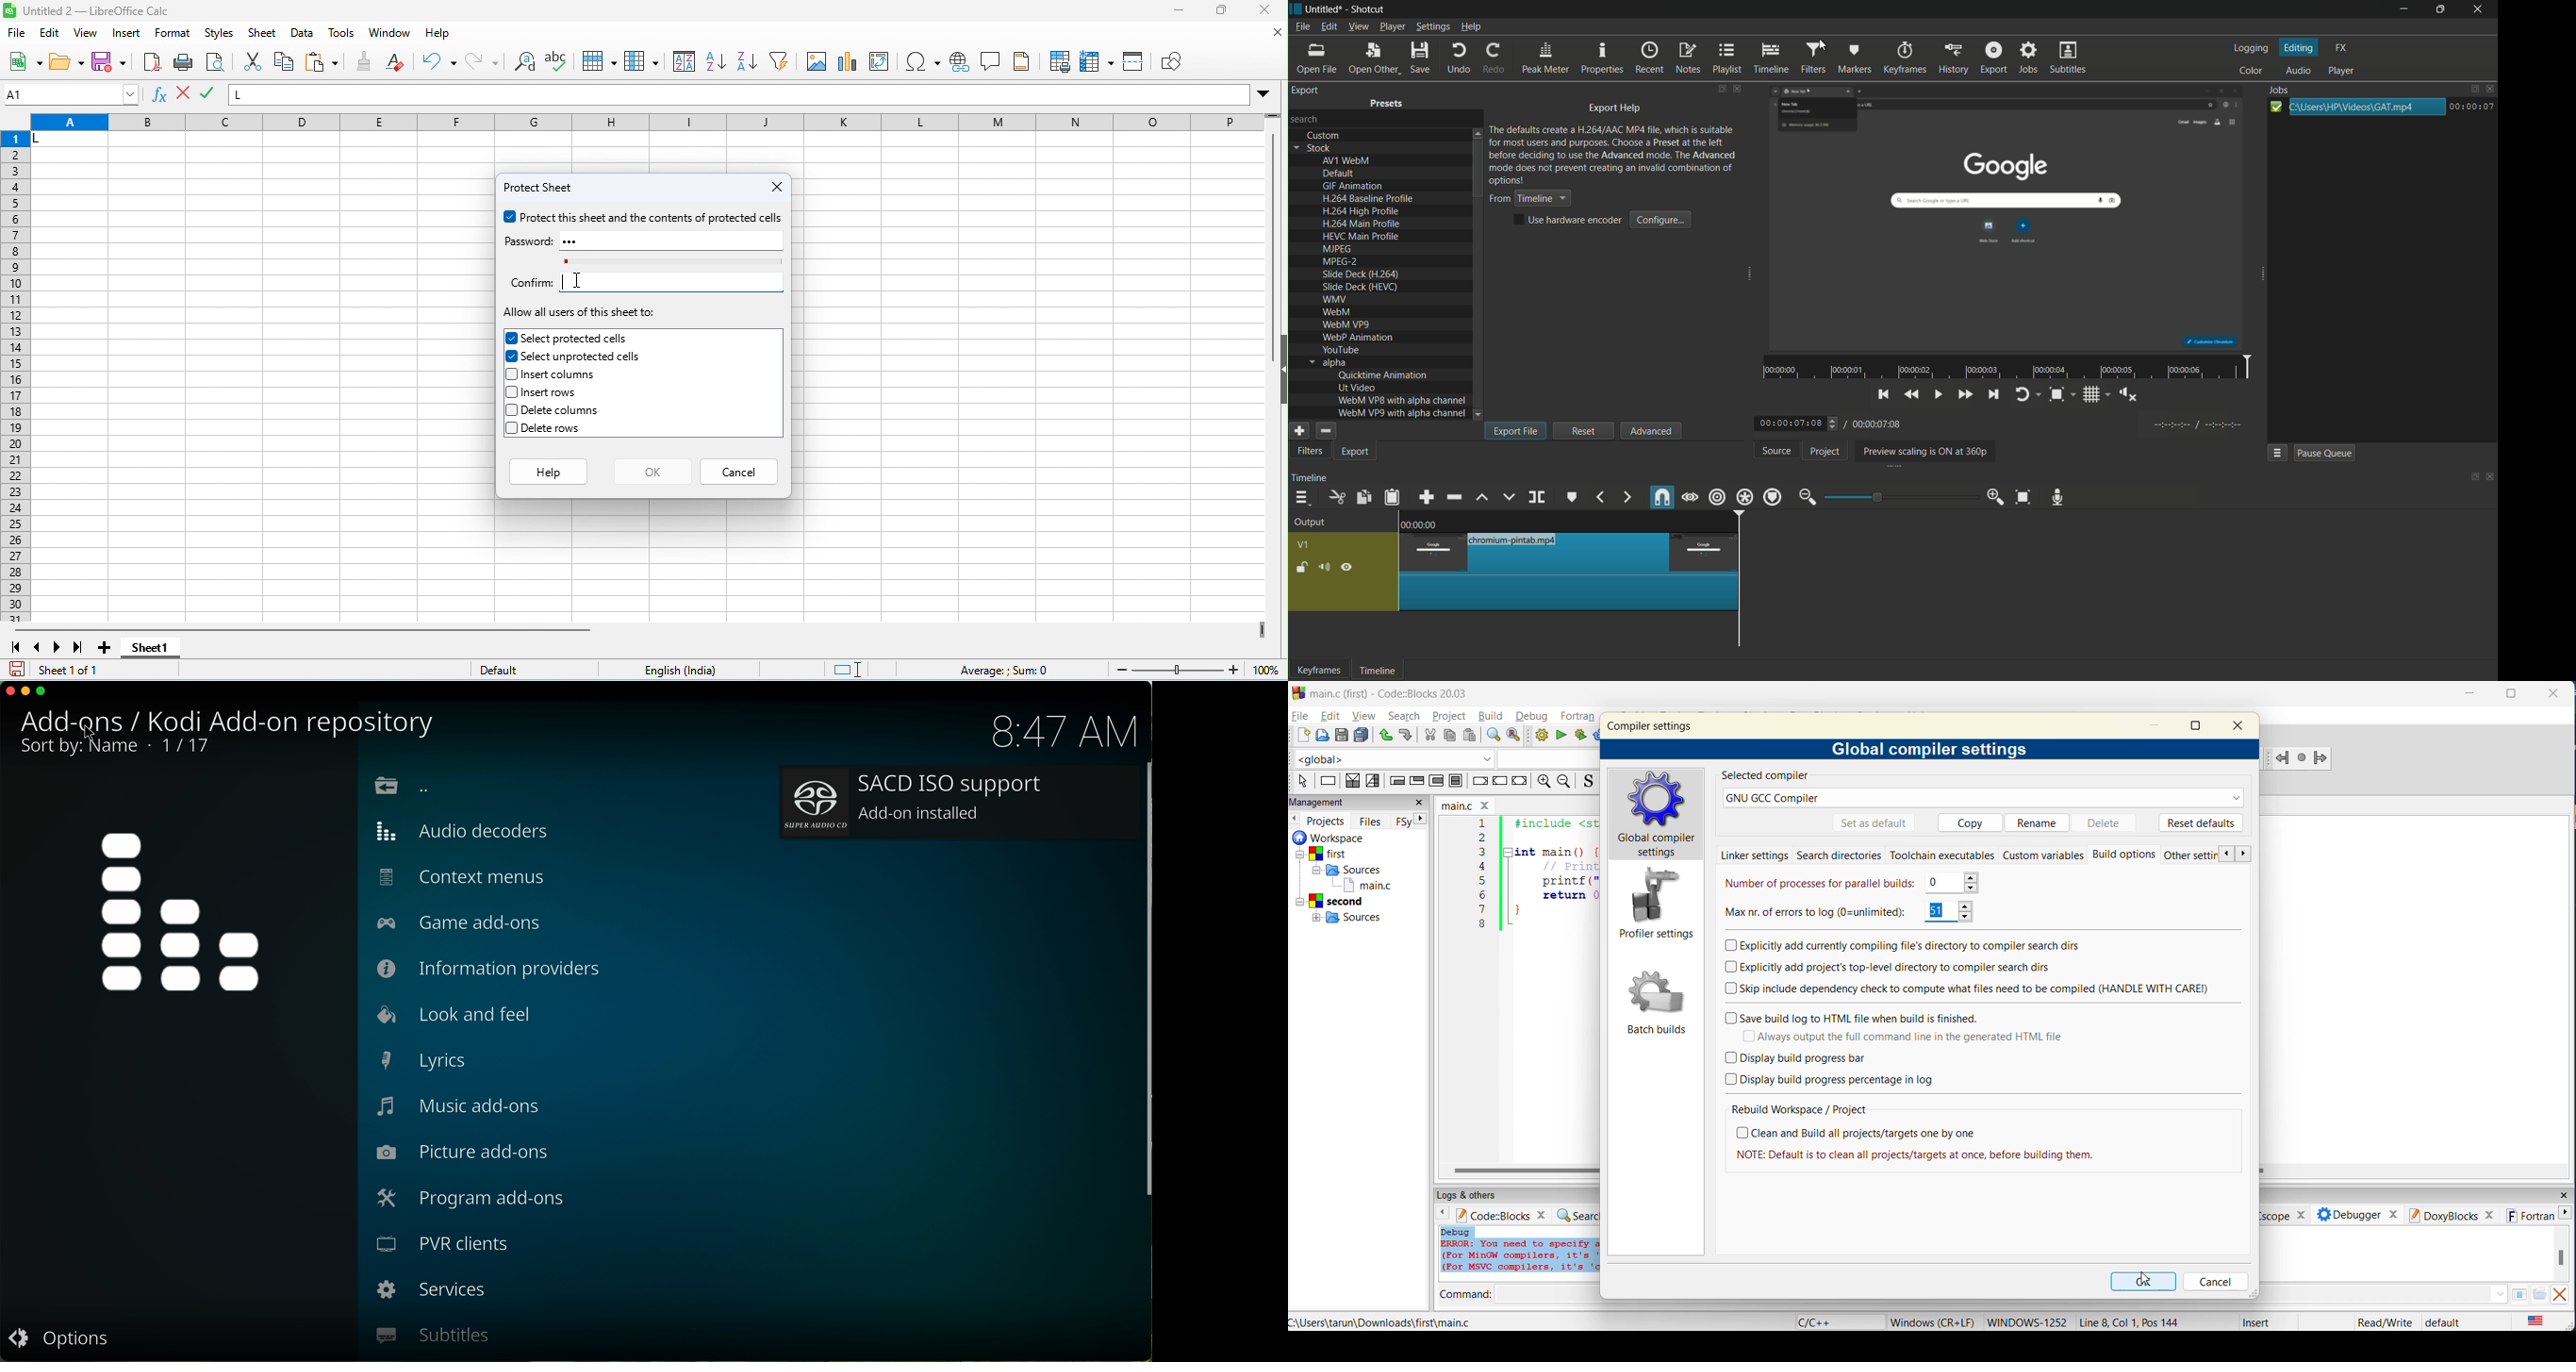  Describe the element at coordinates (1364, 236) in the screenshot. I see `HEVC Main Profile` at that location.